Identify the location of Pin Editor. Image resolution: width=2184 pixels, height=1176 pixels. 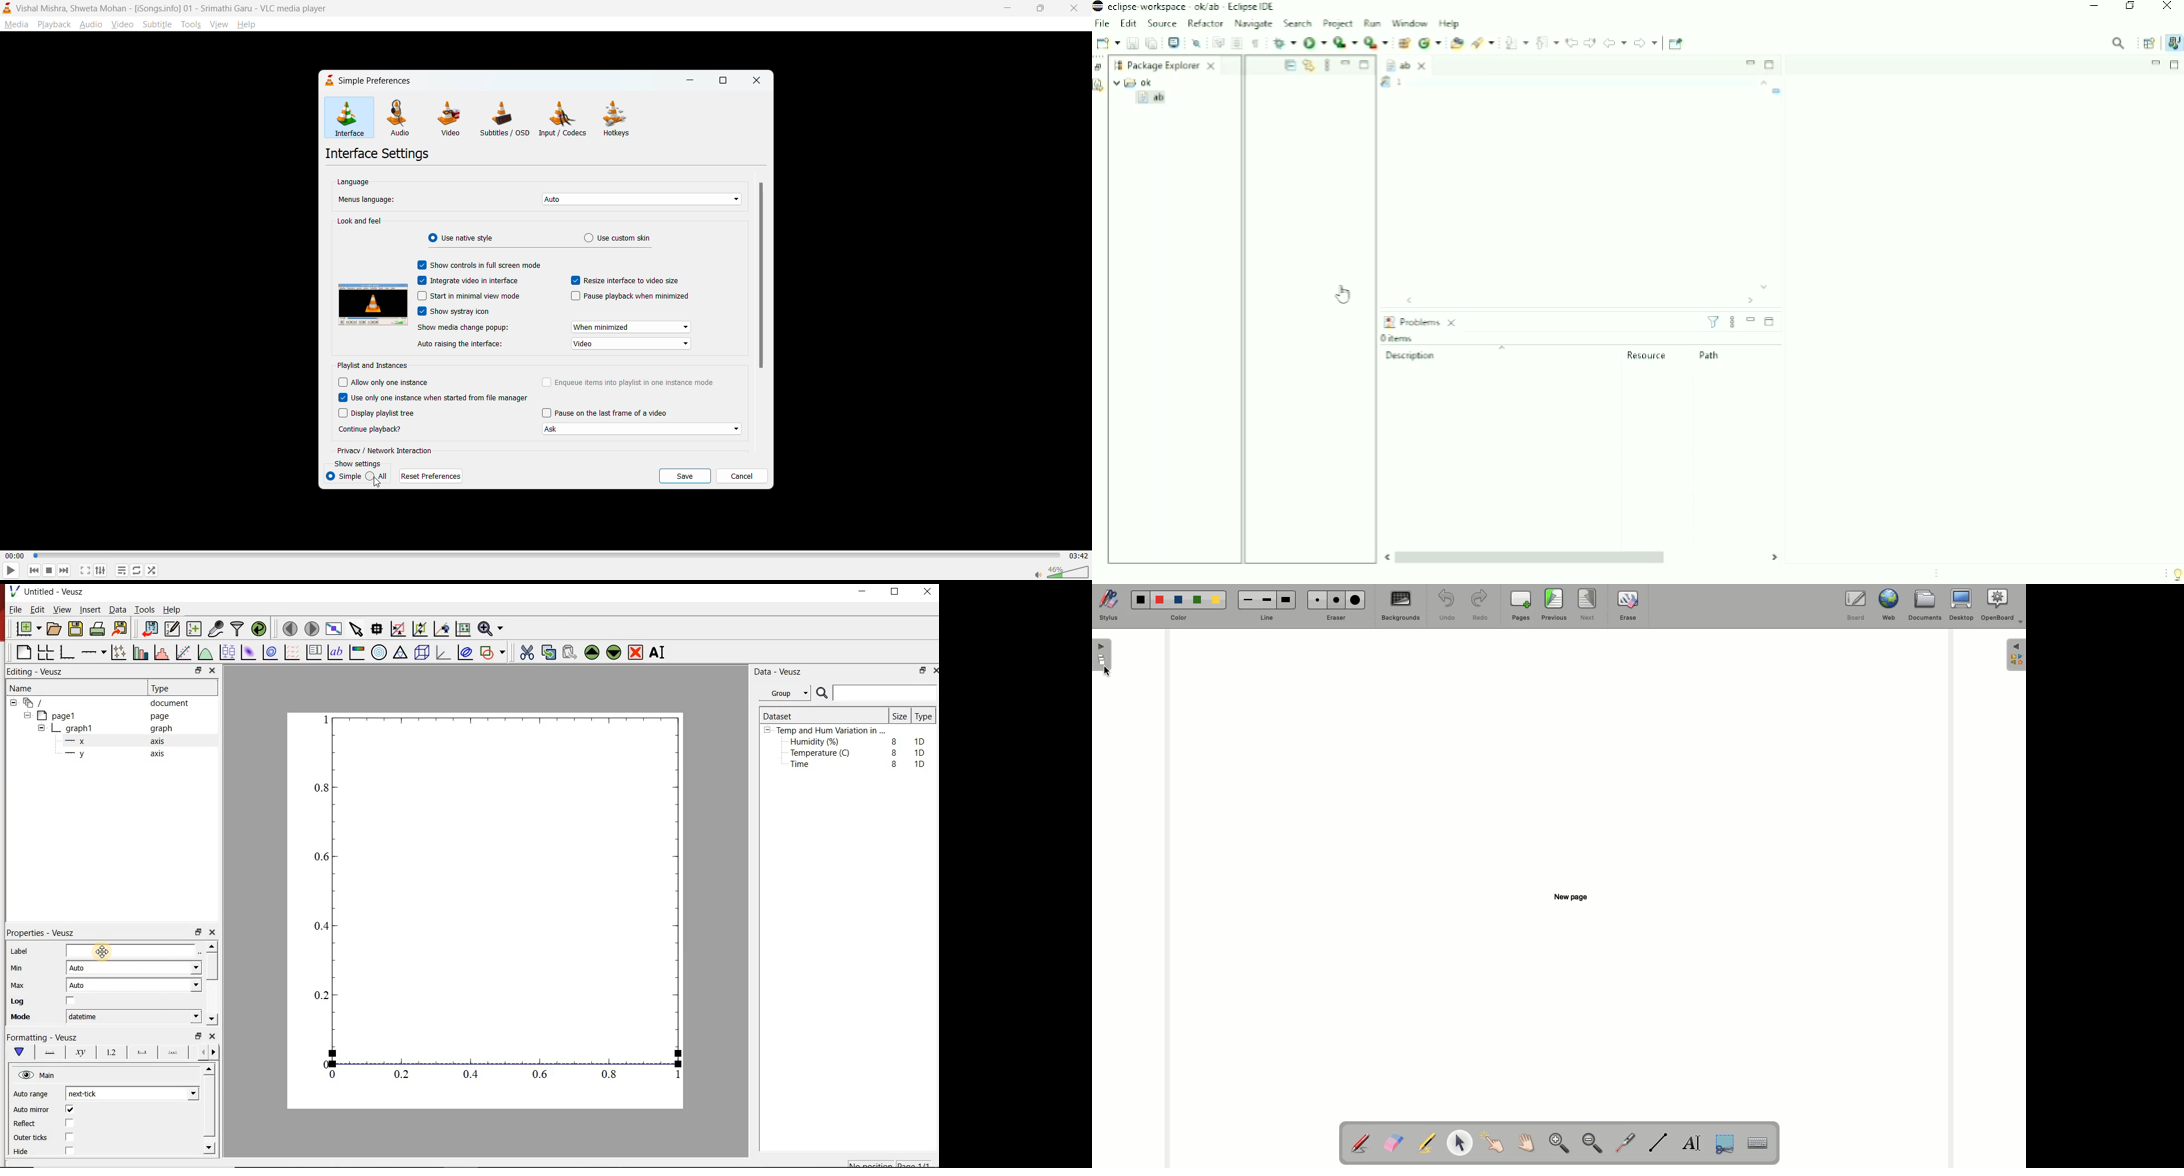
(1677, 44).